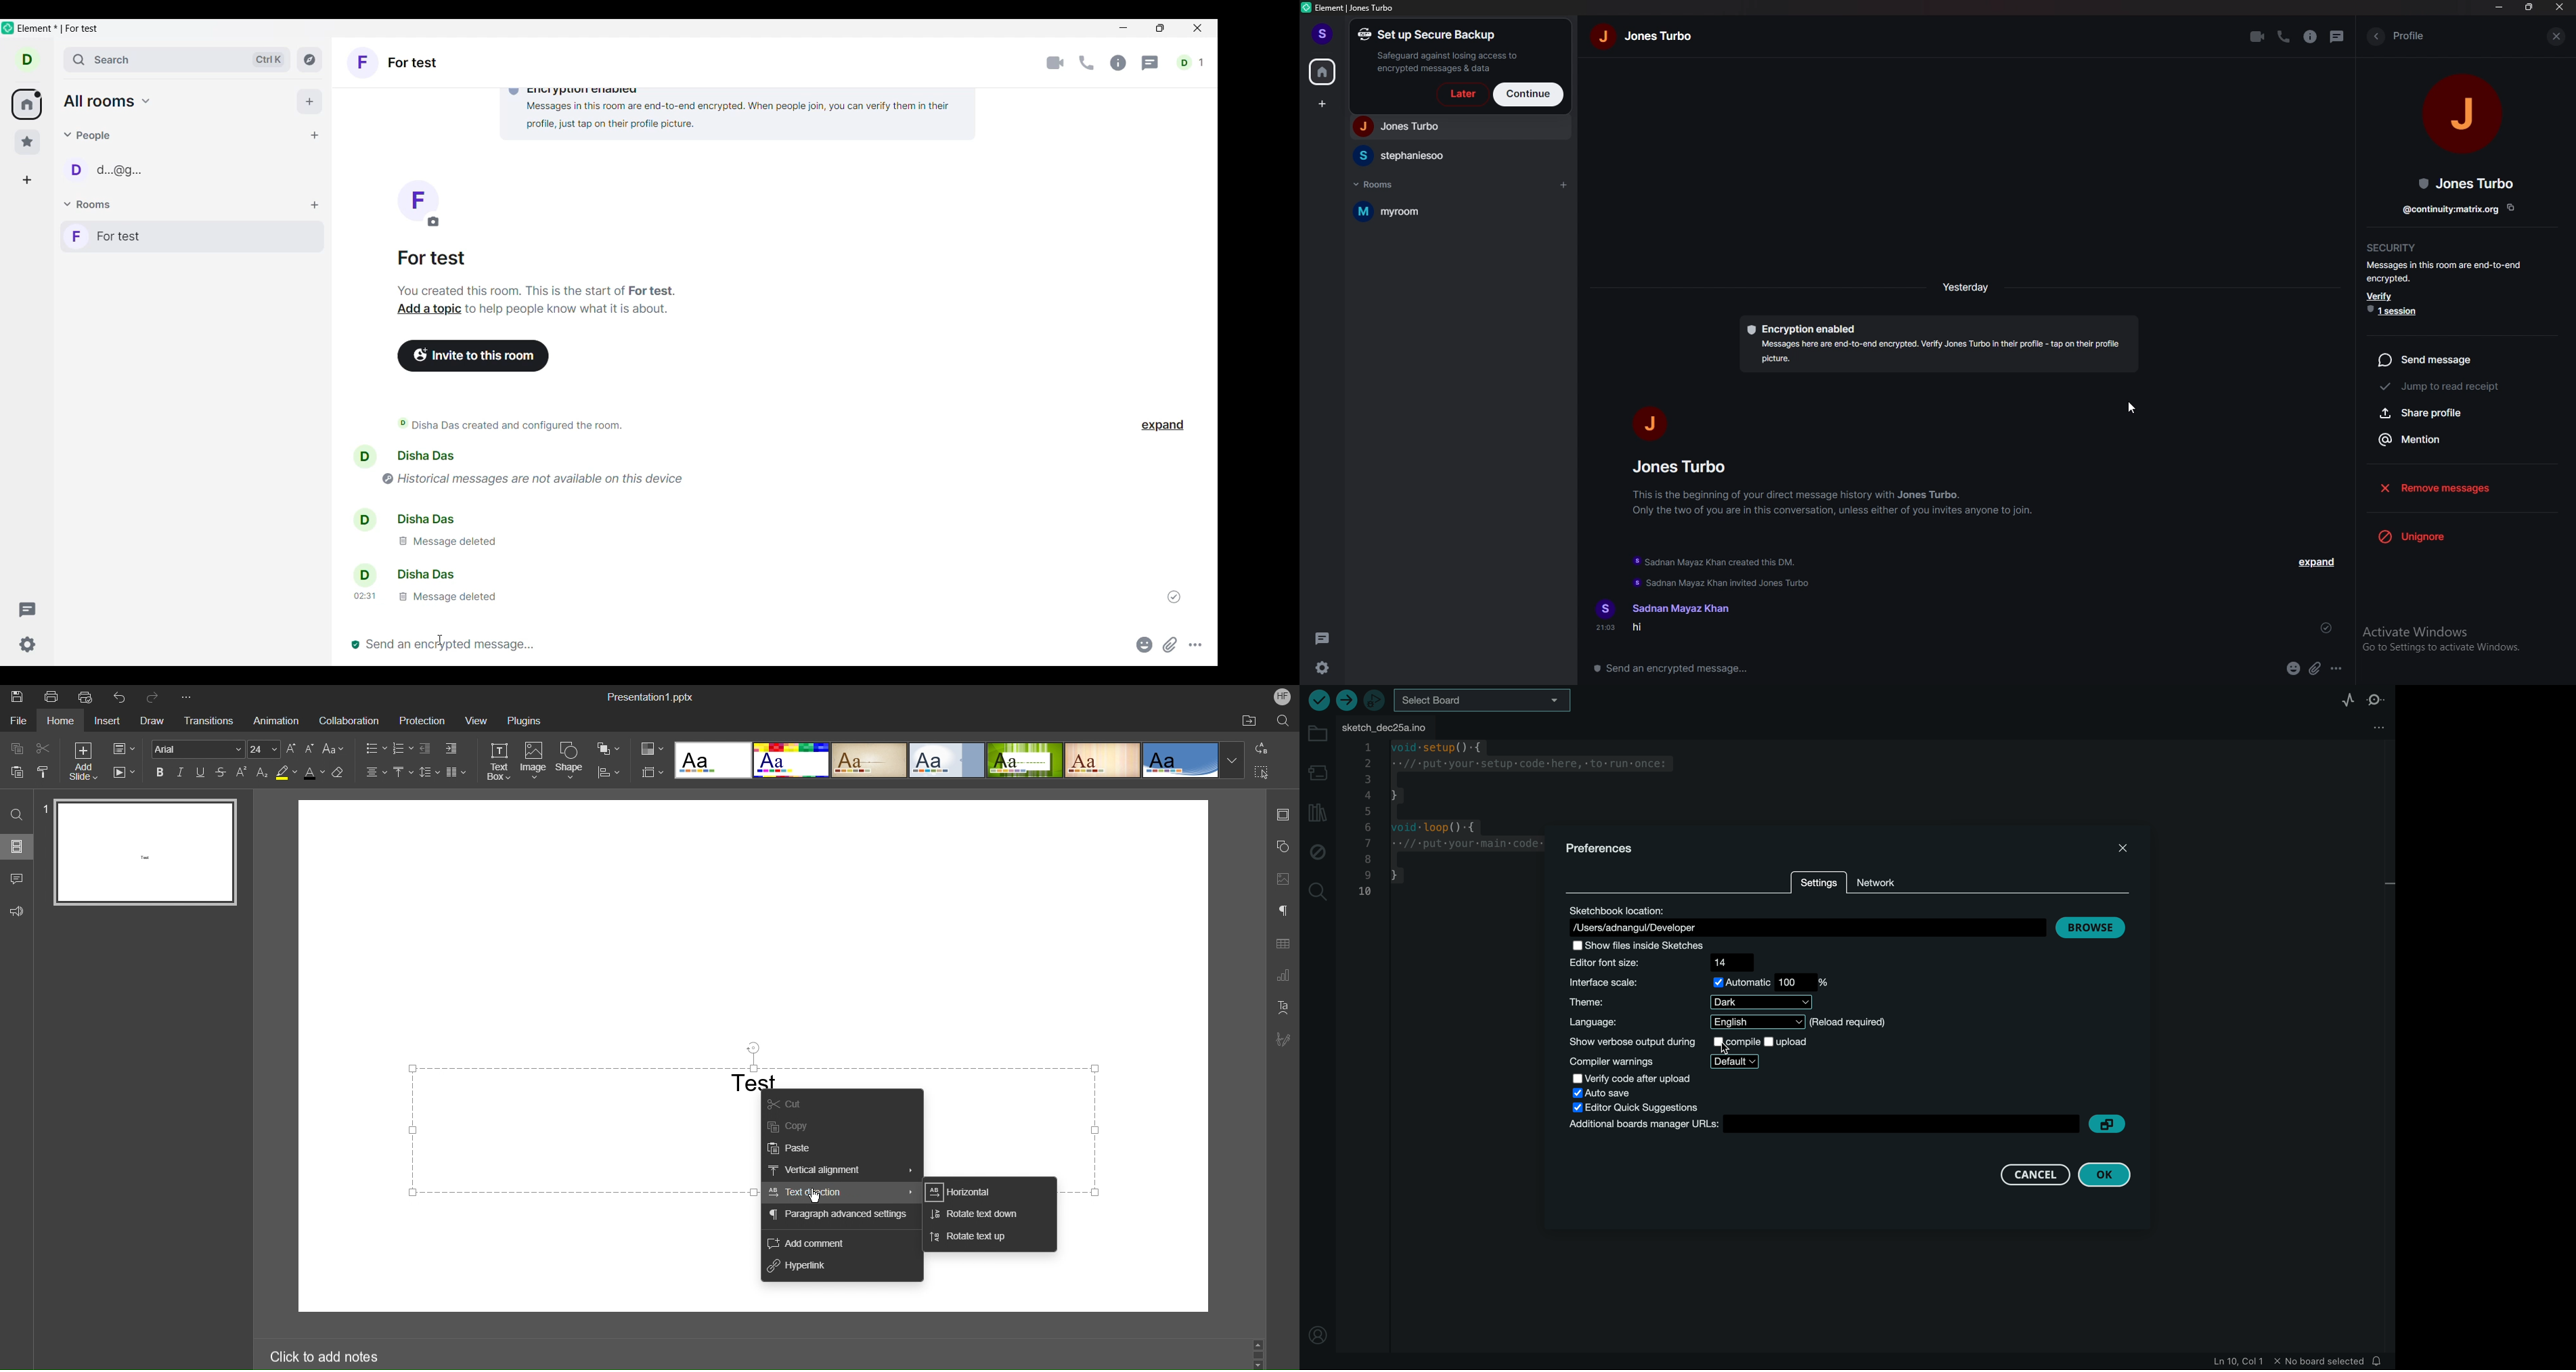  I want to click on Account, so click(1282, 698).